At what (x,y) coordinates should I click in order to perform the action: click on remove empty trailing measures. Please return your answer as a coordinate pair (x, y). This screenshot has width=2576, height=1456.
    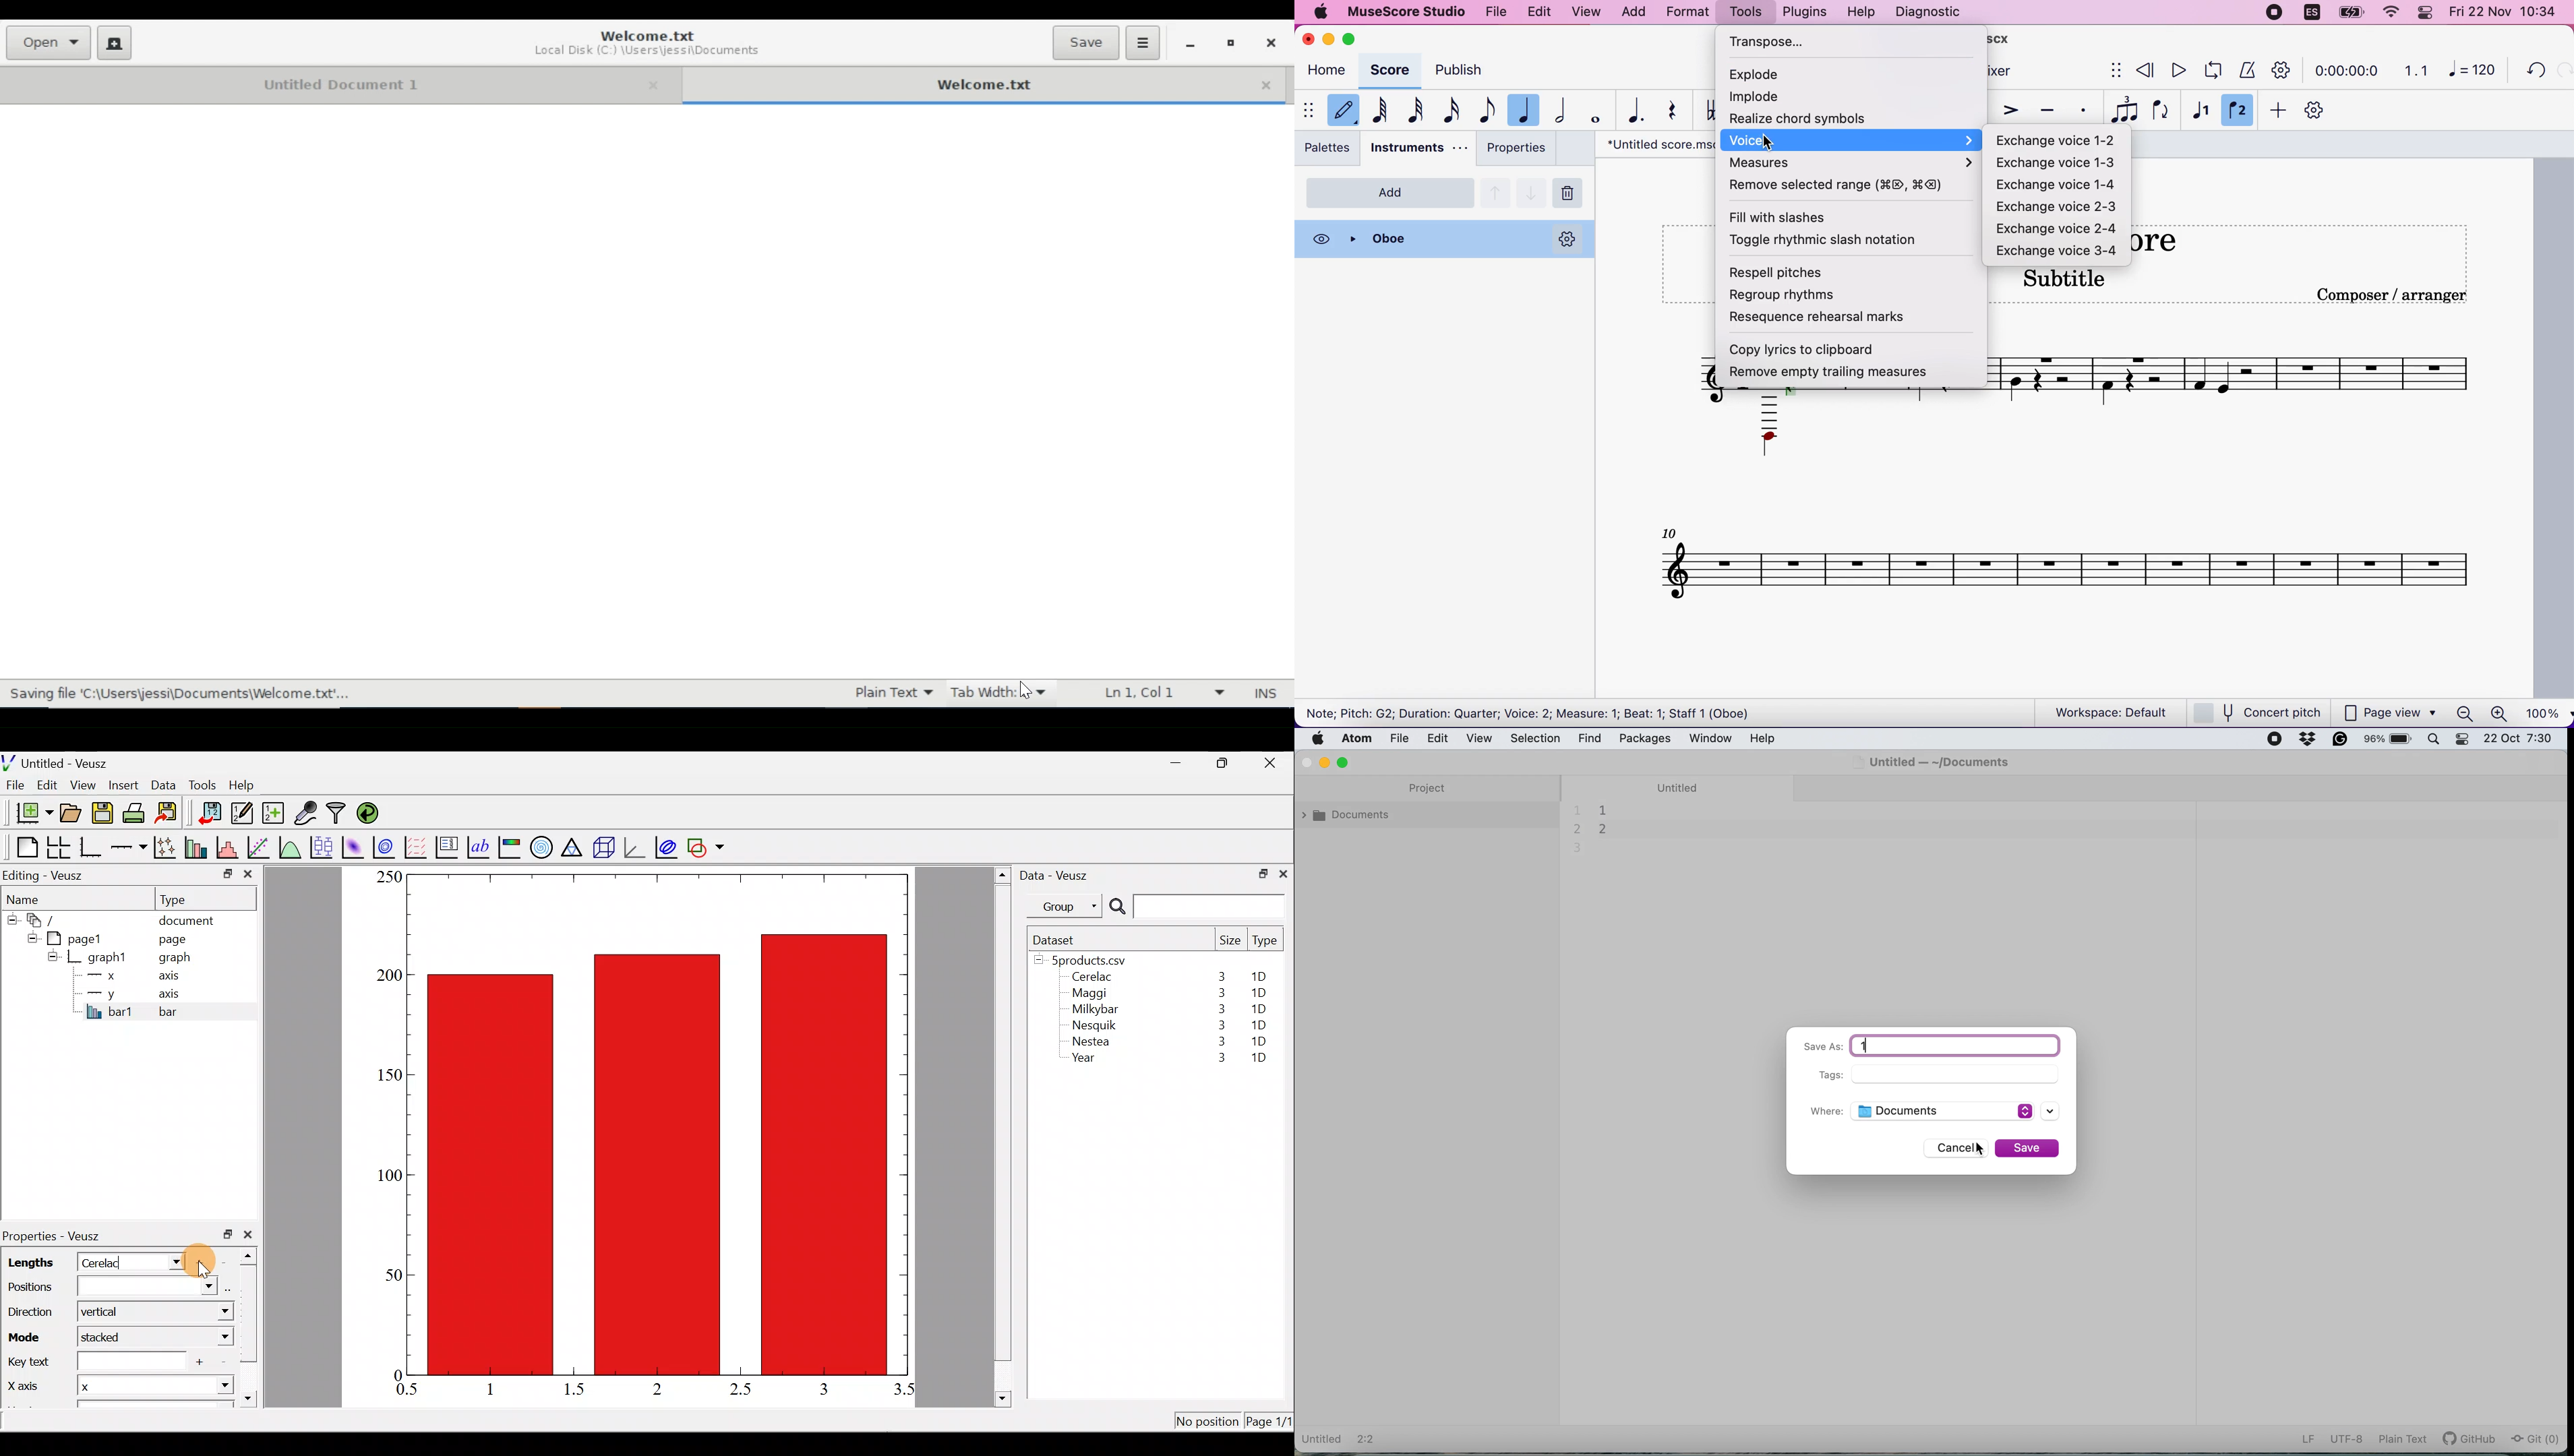
    Looking at the image, I should click on (1849, 374).